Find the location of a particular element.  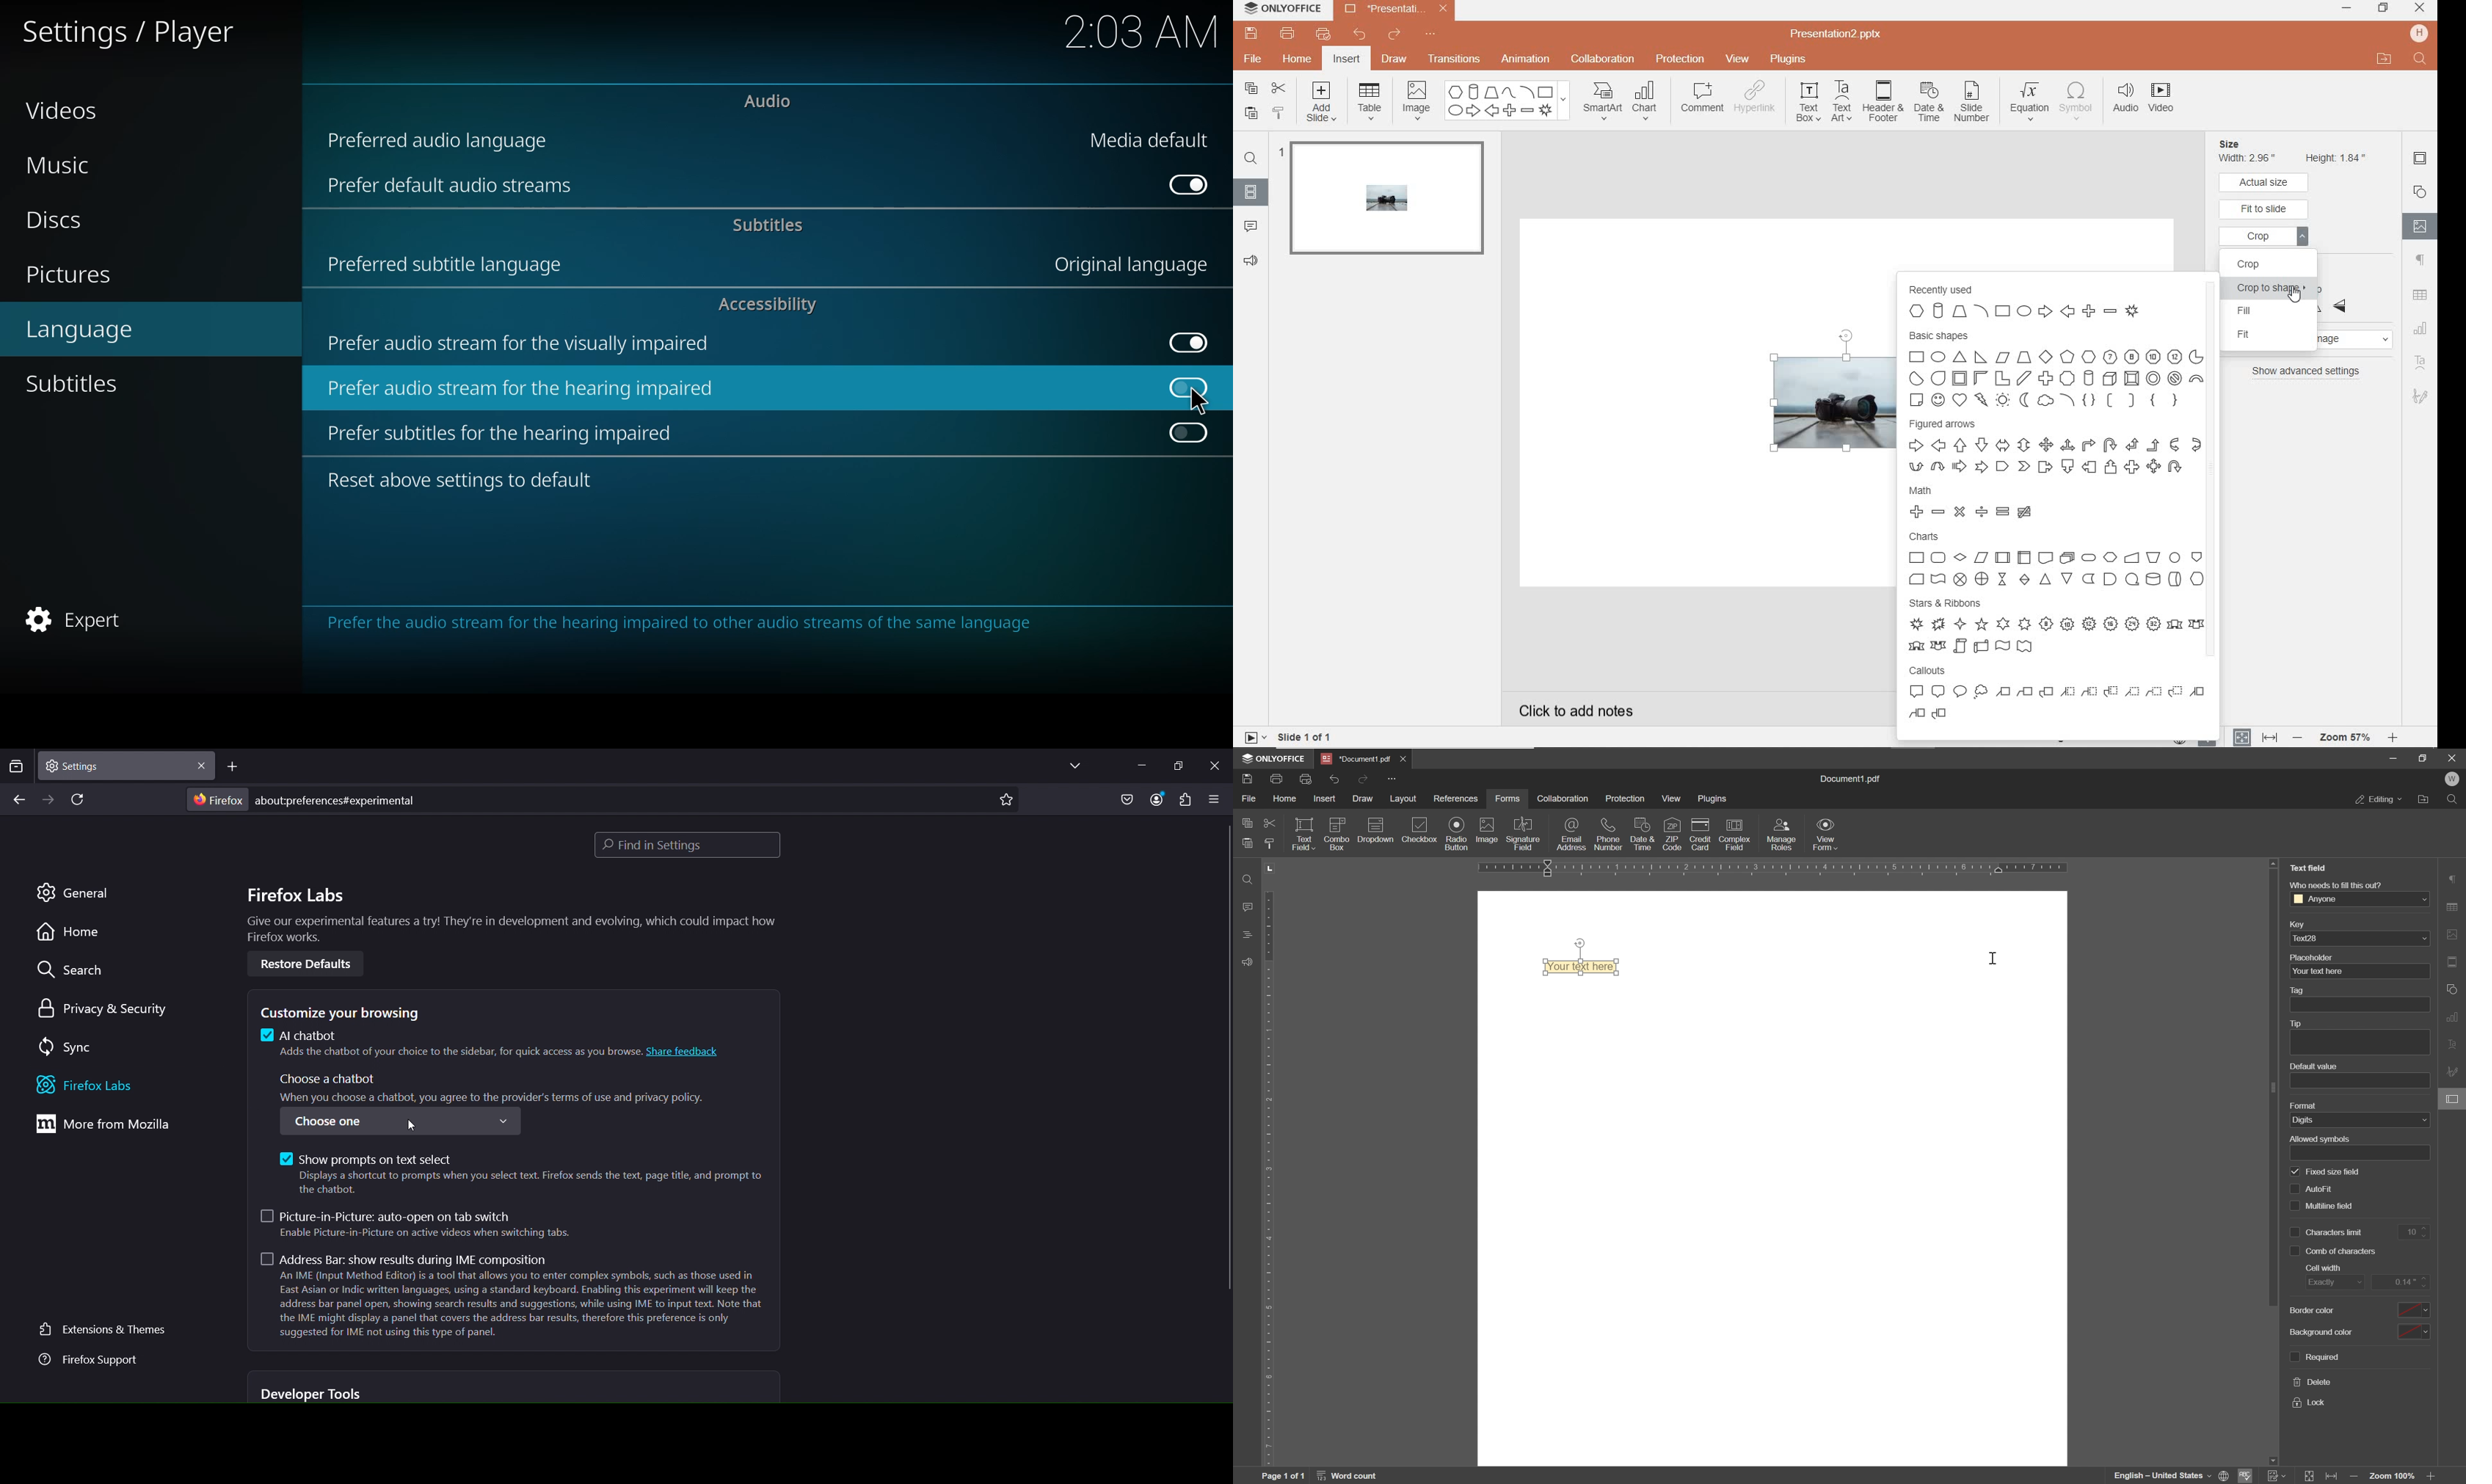

Presentation2.pptx is located at coordinates (1849, 32).